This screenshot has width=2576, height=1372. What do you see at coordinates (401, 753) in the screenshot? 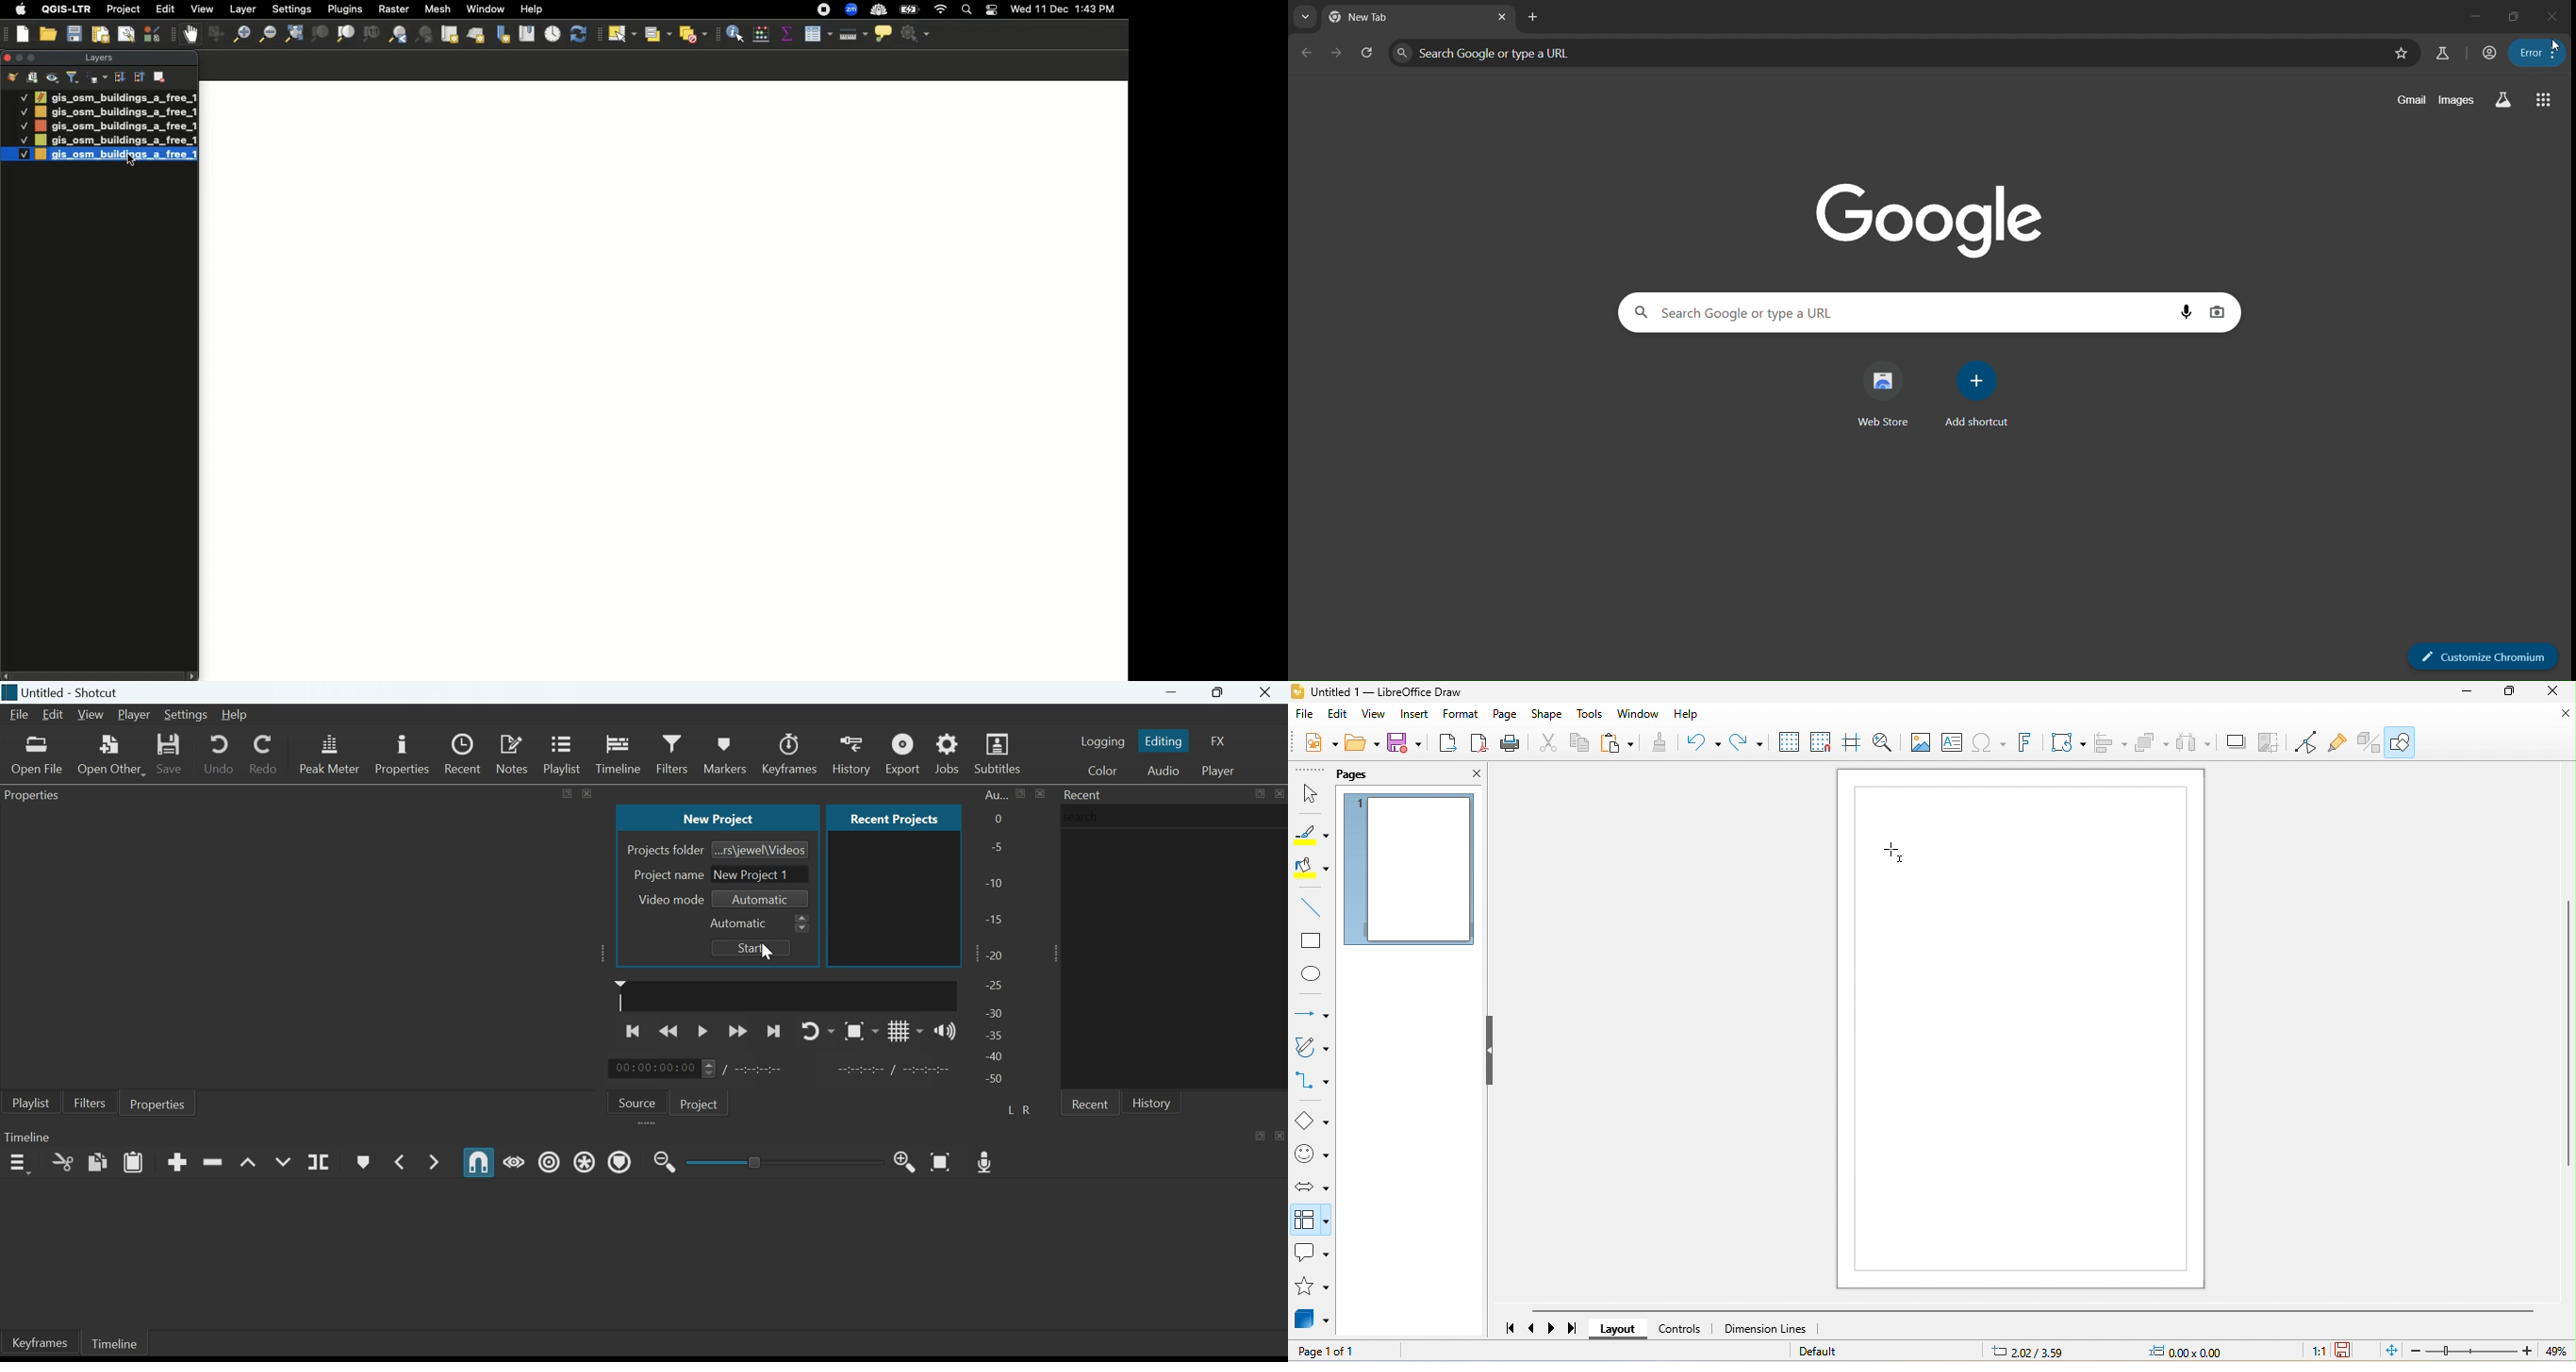
I see `Properties` at bounding box center [401, 753].